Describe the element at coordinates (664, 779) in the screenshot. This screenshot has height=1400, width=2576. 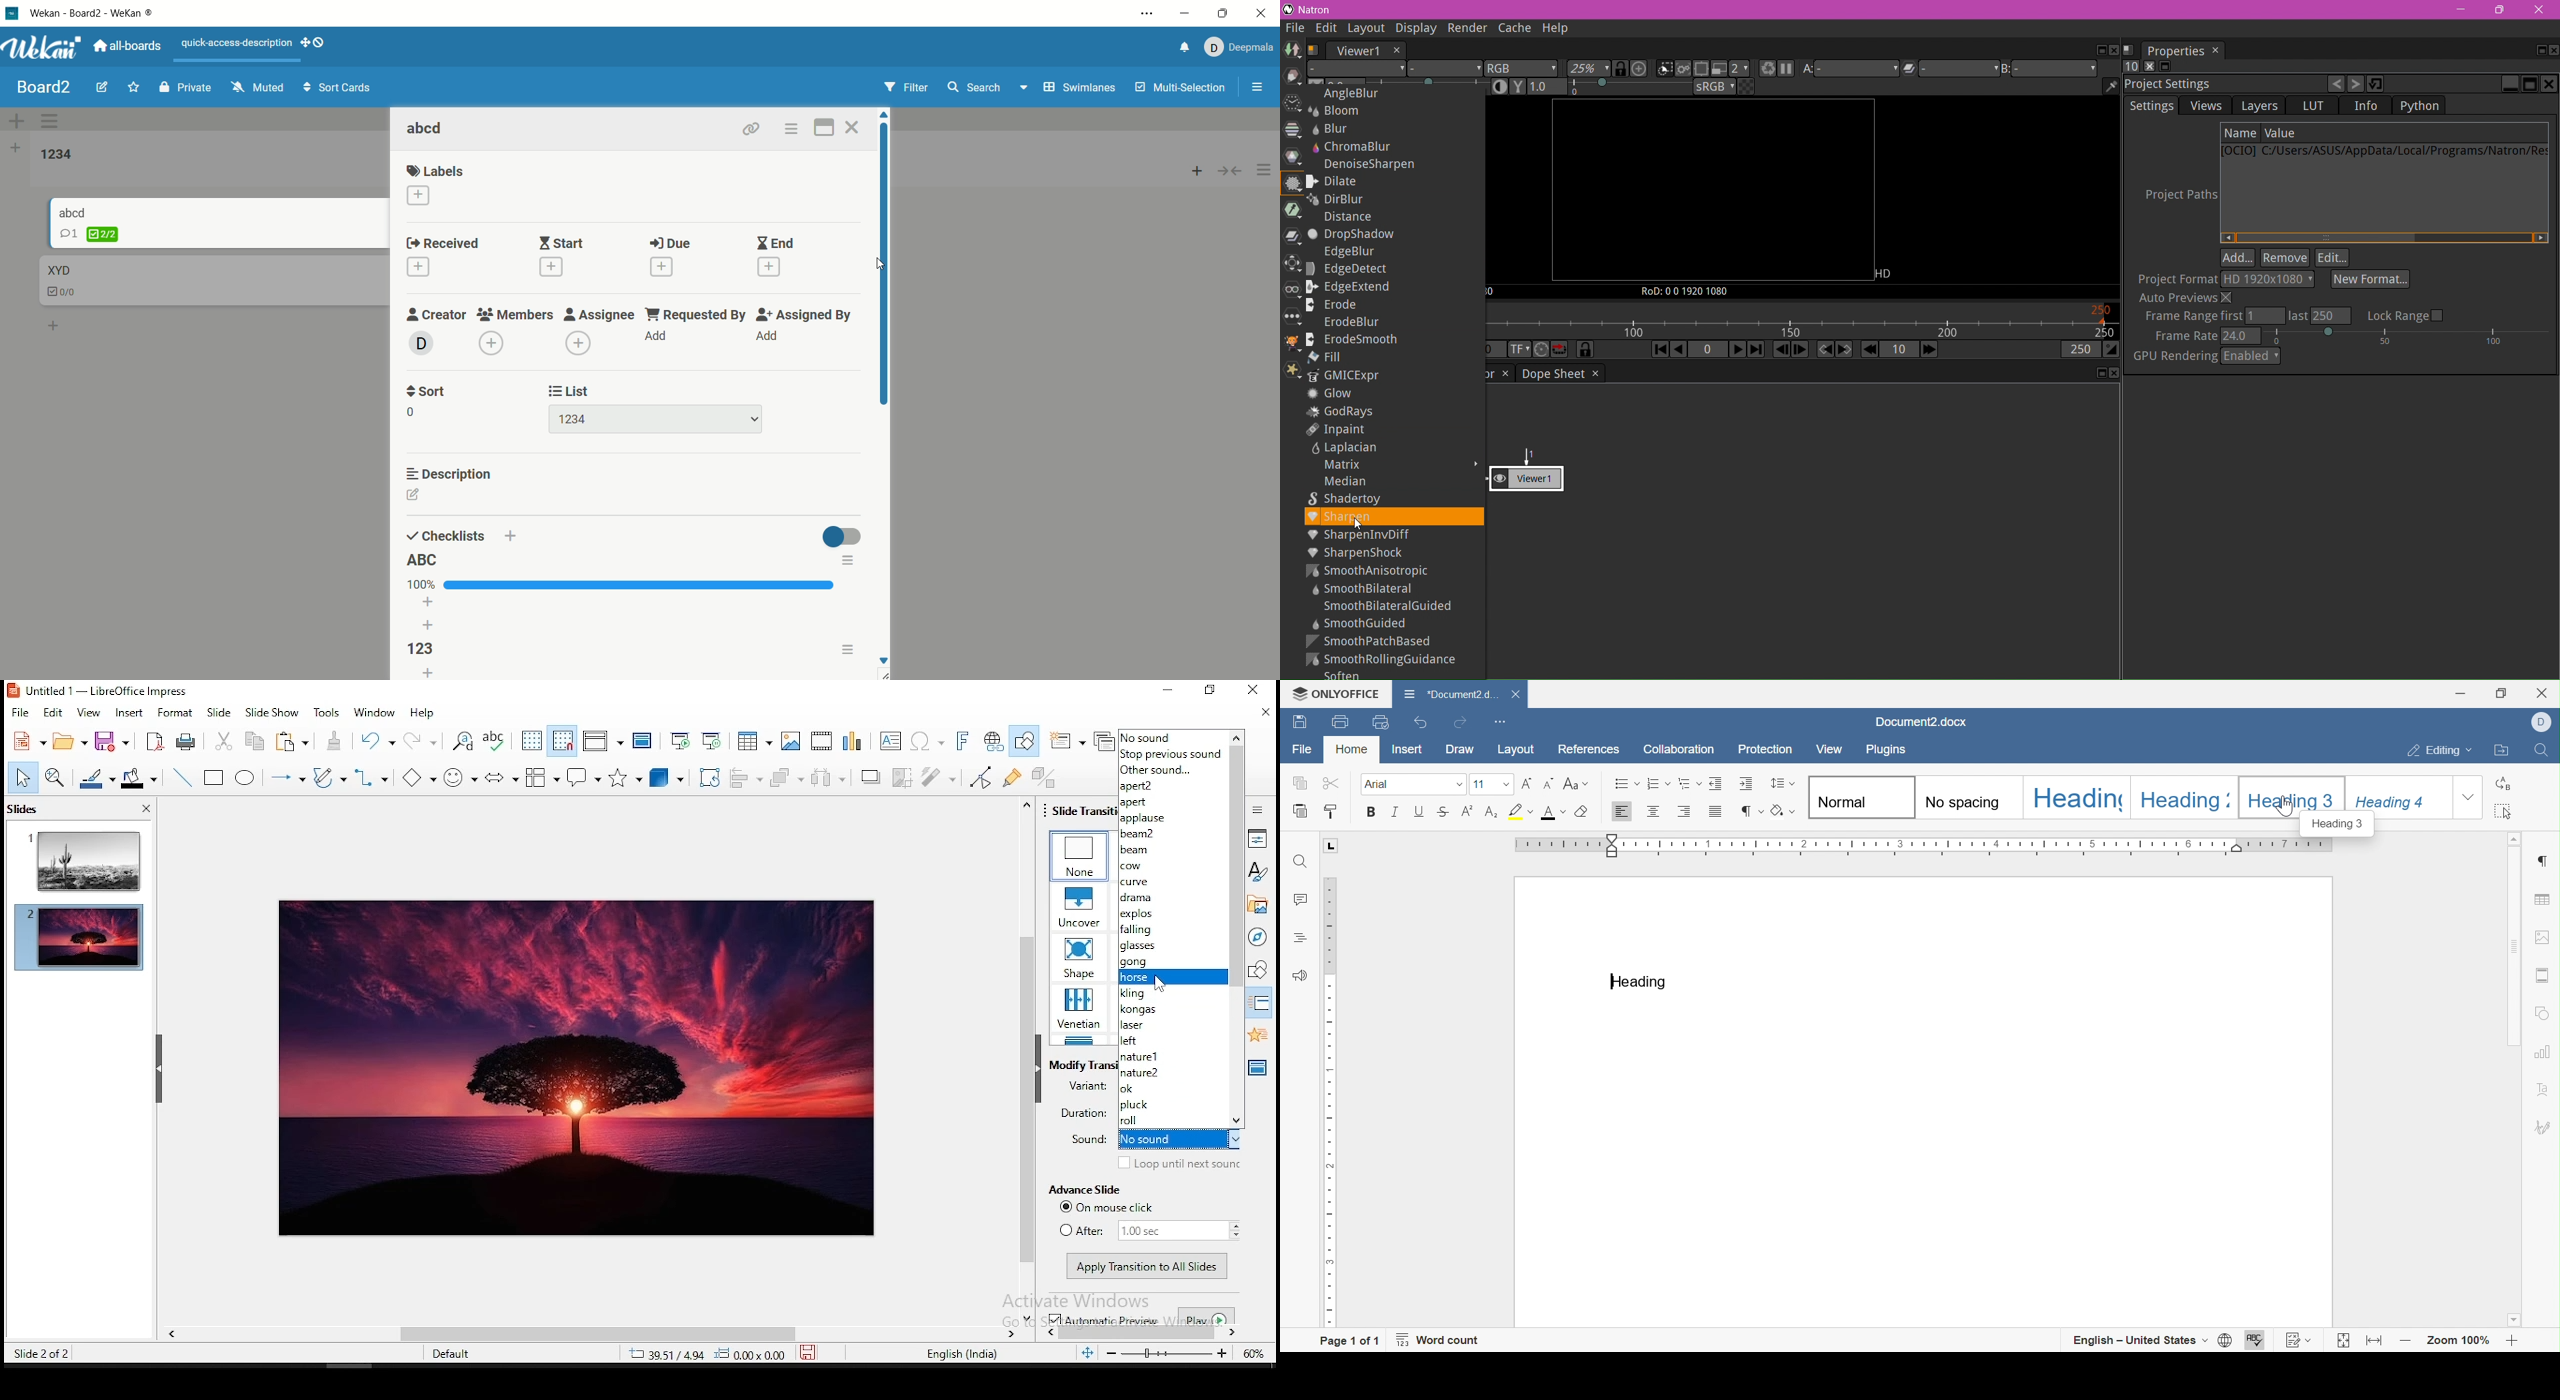
I see `3D objects` at that location.